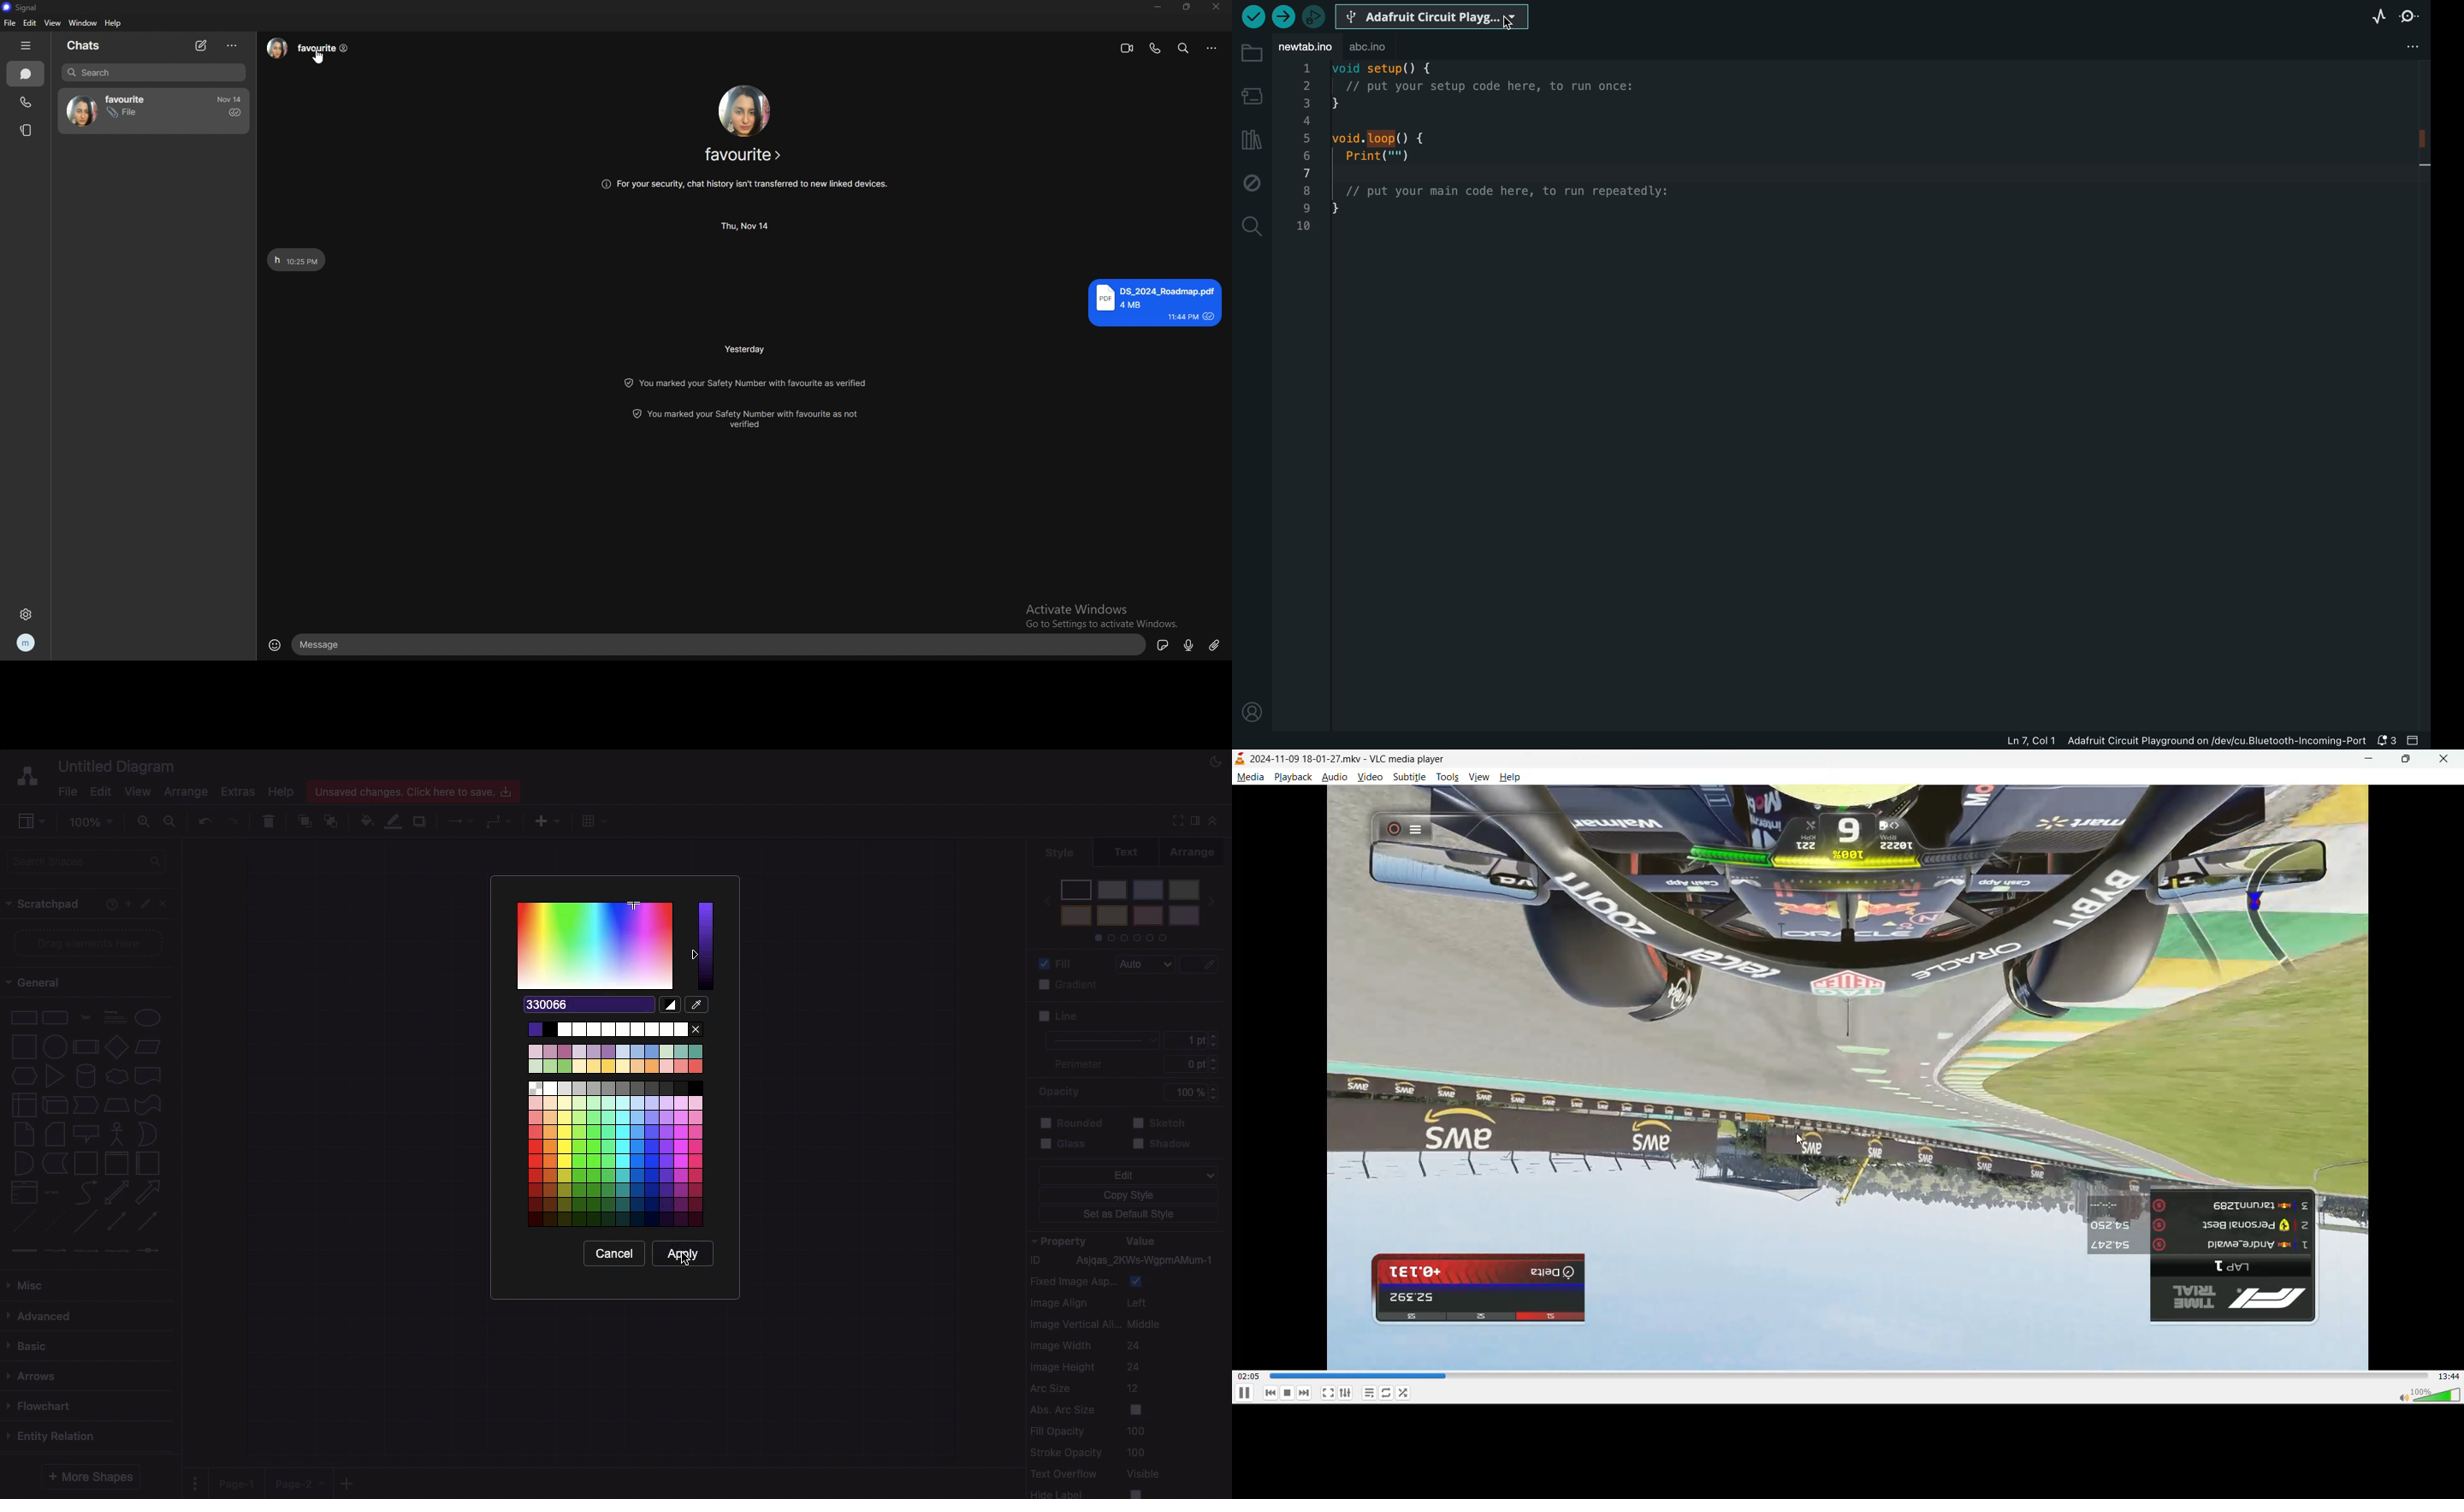 Image resolution: width=2464 pixels, height=1512 pixels. I want to click on hide tab, so click(25, 46).